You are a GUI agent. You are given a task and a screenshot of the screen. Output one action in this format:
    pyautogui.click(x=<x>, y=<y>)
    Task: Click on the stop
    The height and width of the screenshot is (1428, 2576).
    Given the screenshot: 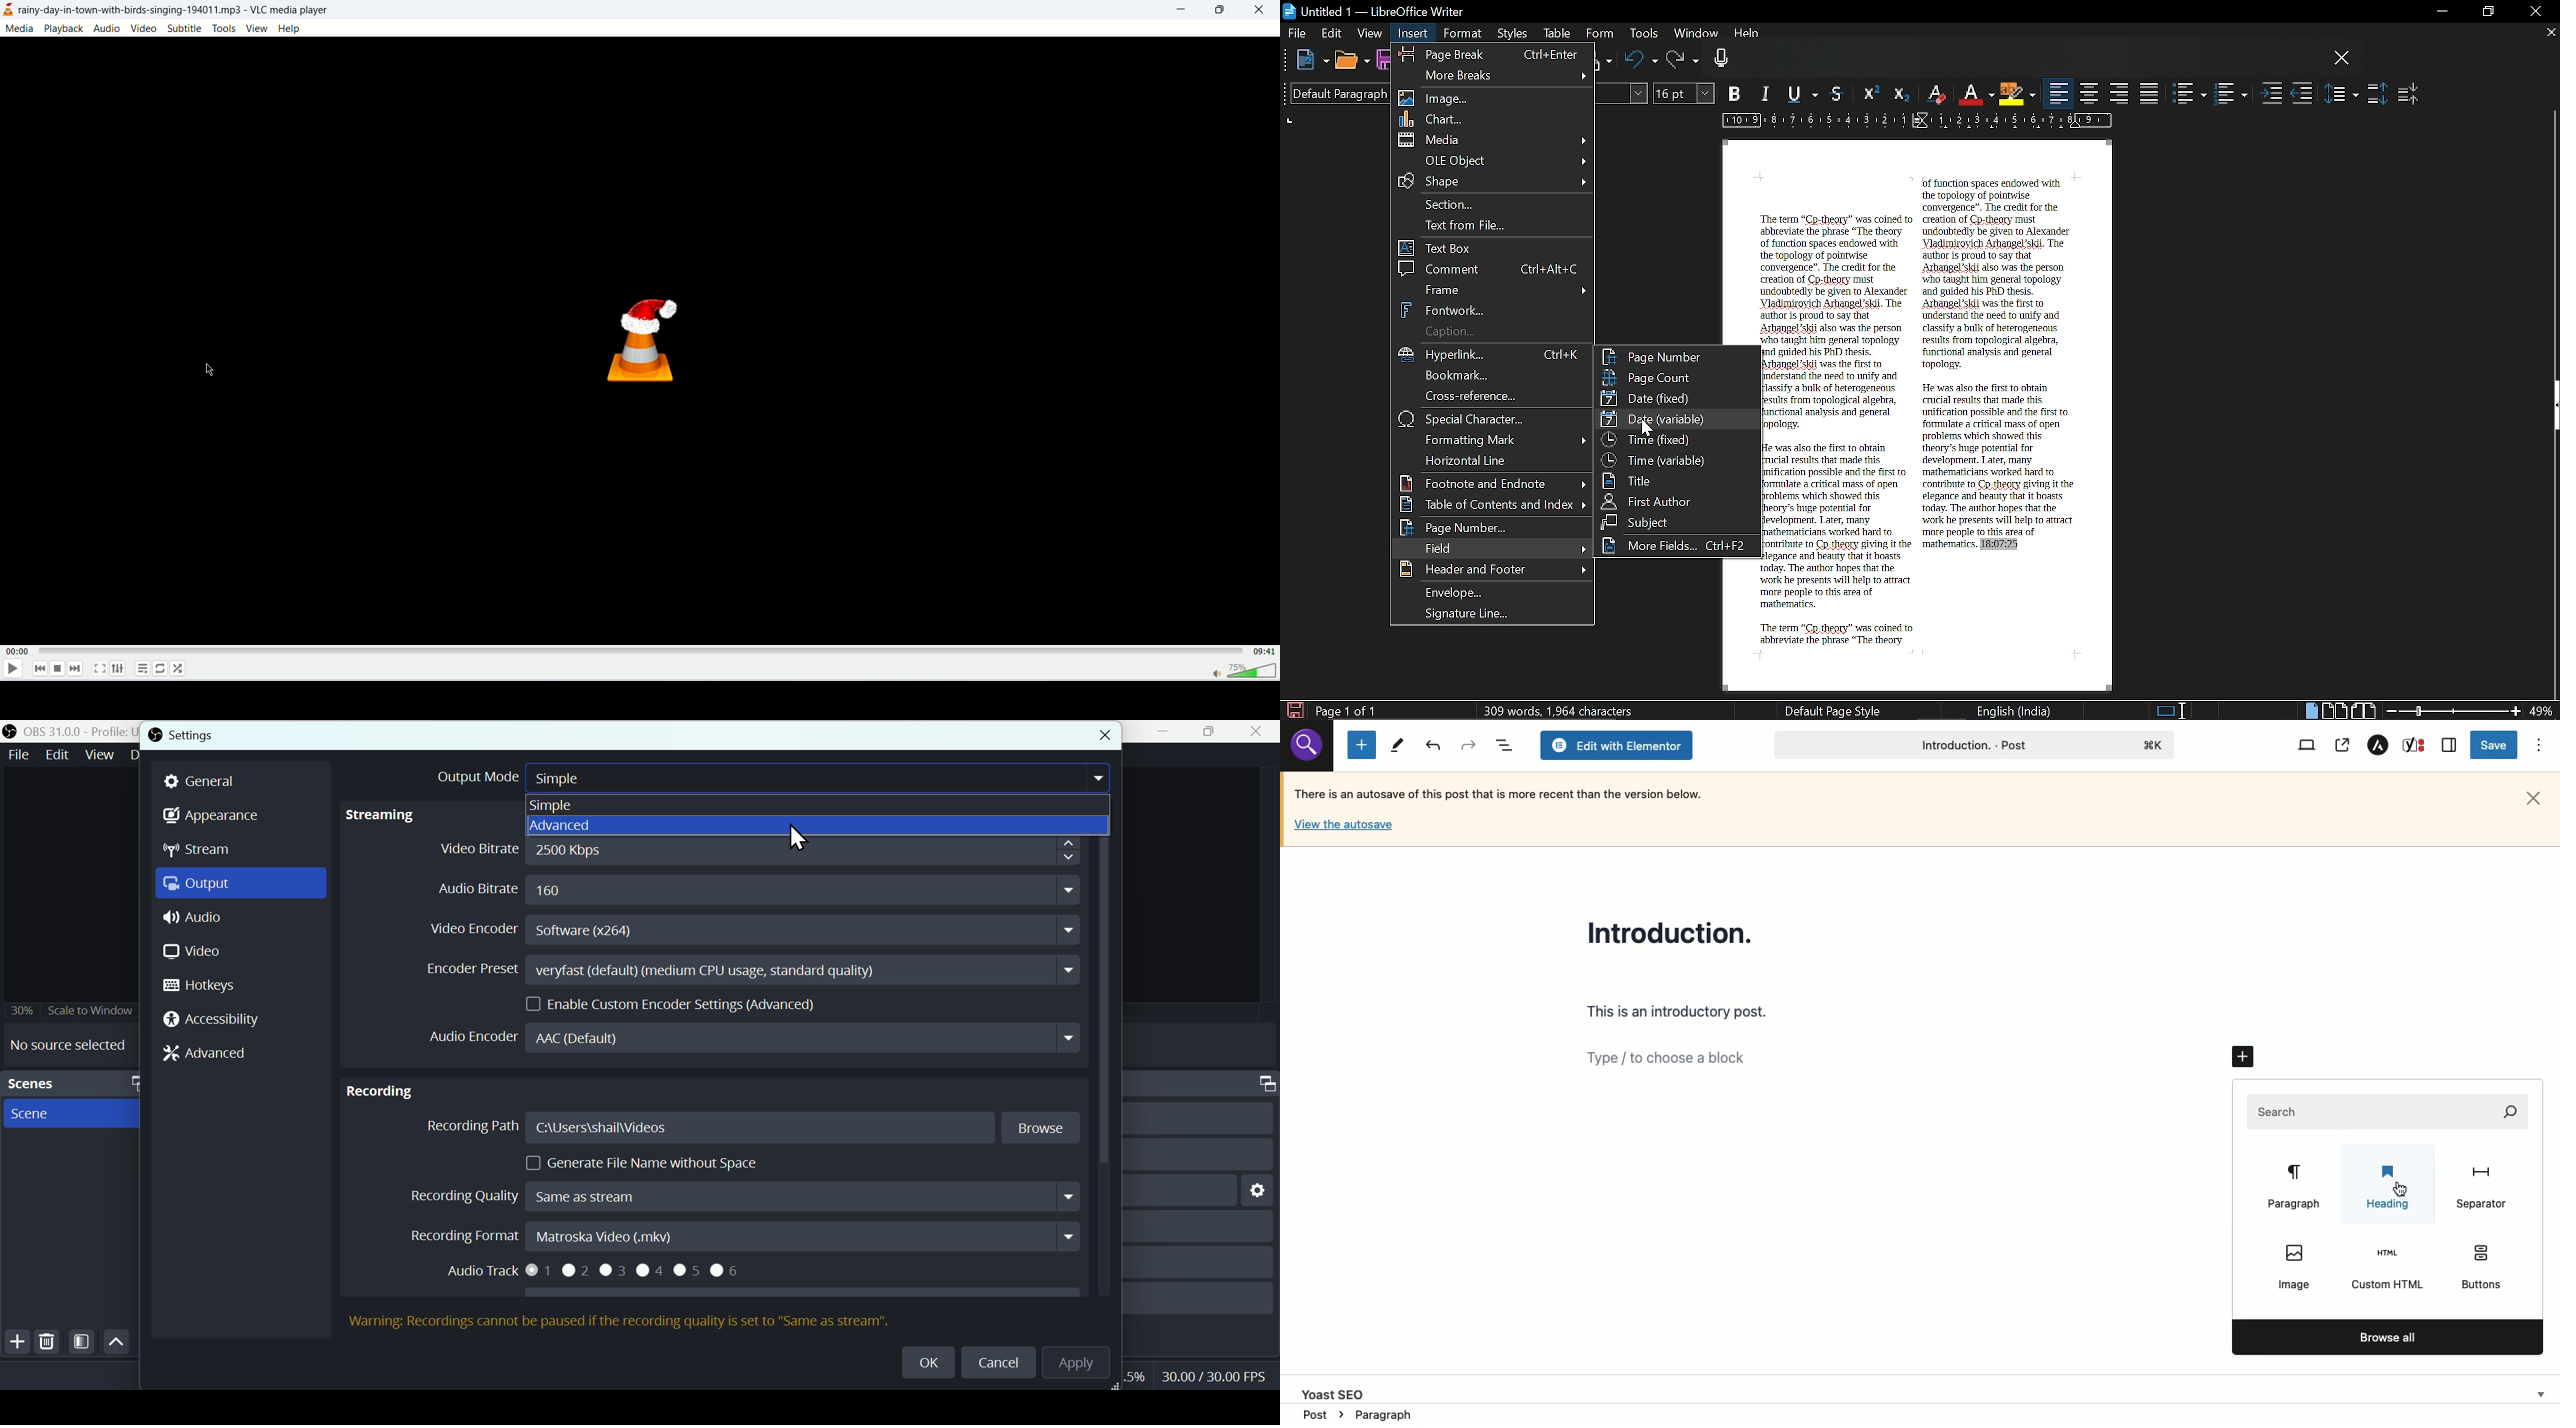 What is the action you would take?
    pyautogui.click(x=57, y=670)
    